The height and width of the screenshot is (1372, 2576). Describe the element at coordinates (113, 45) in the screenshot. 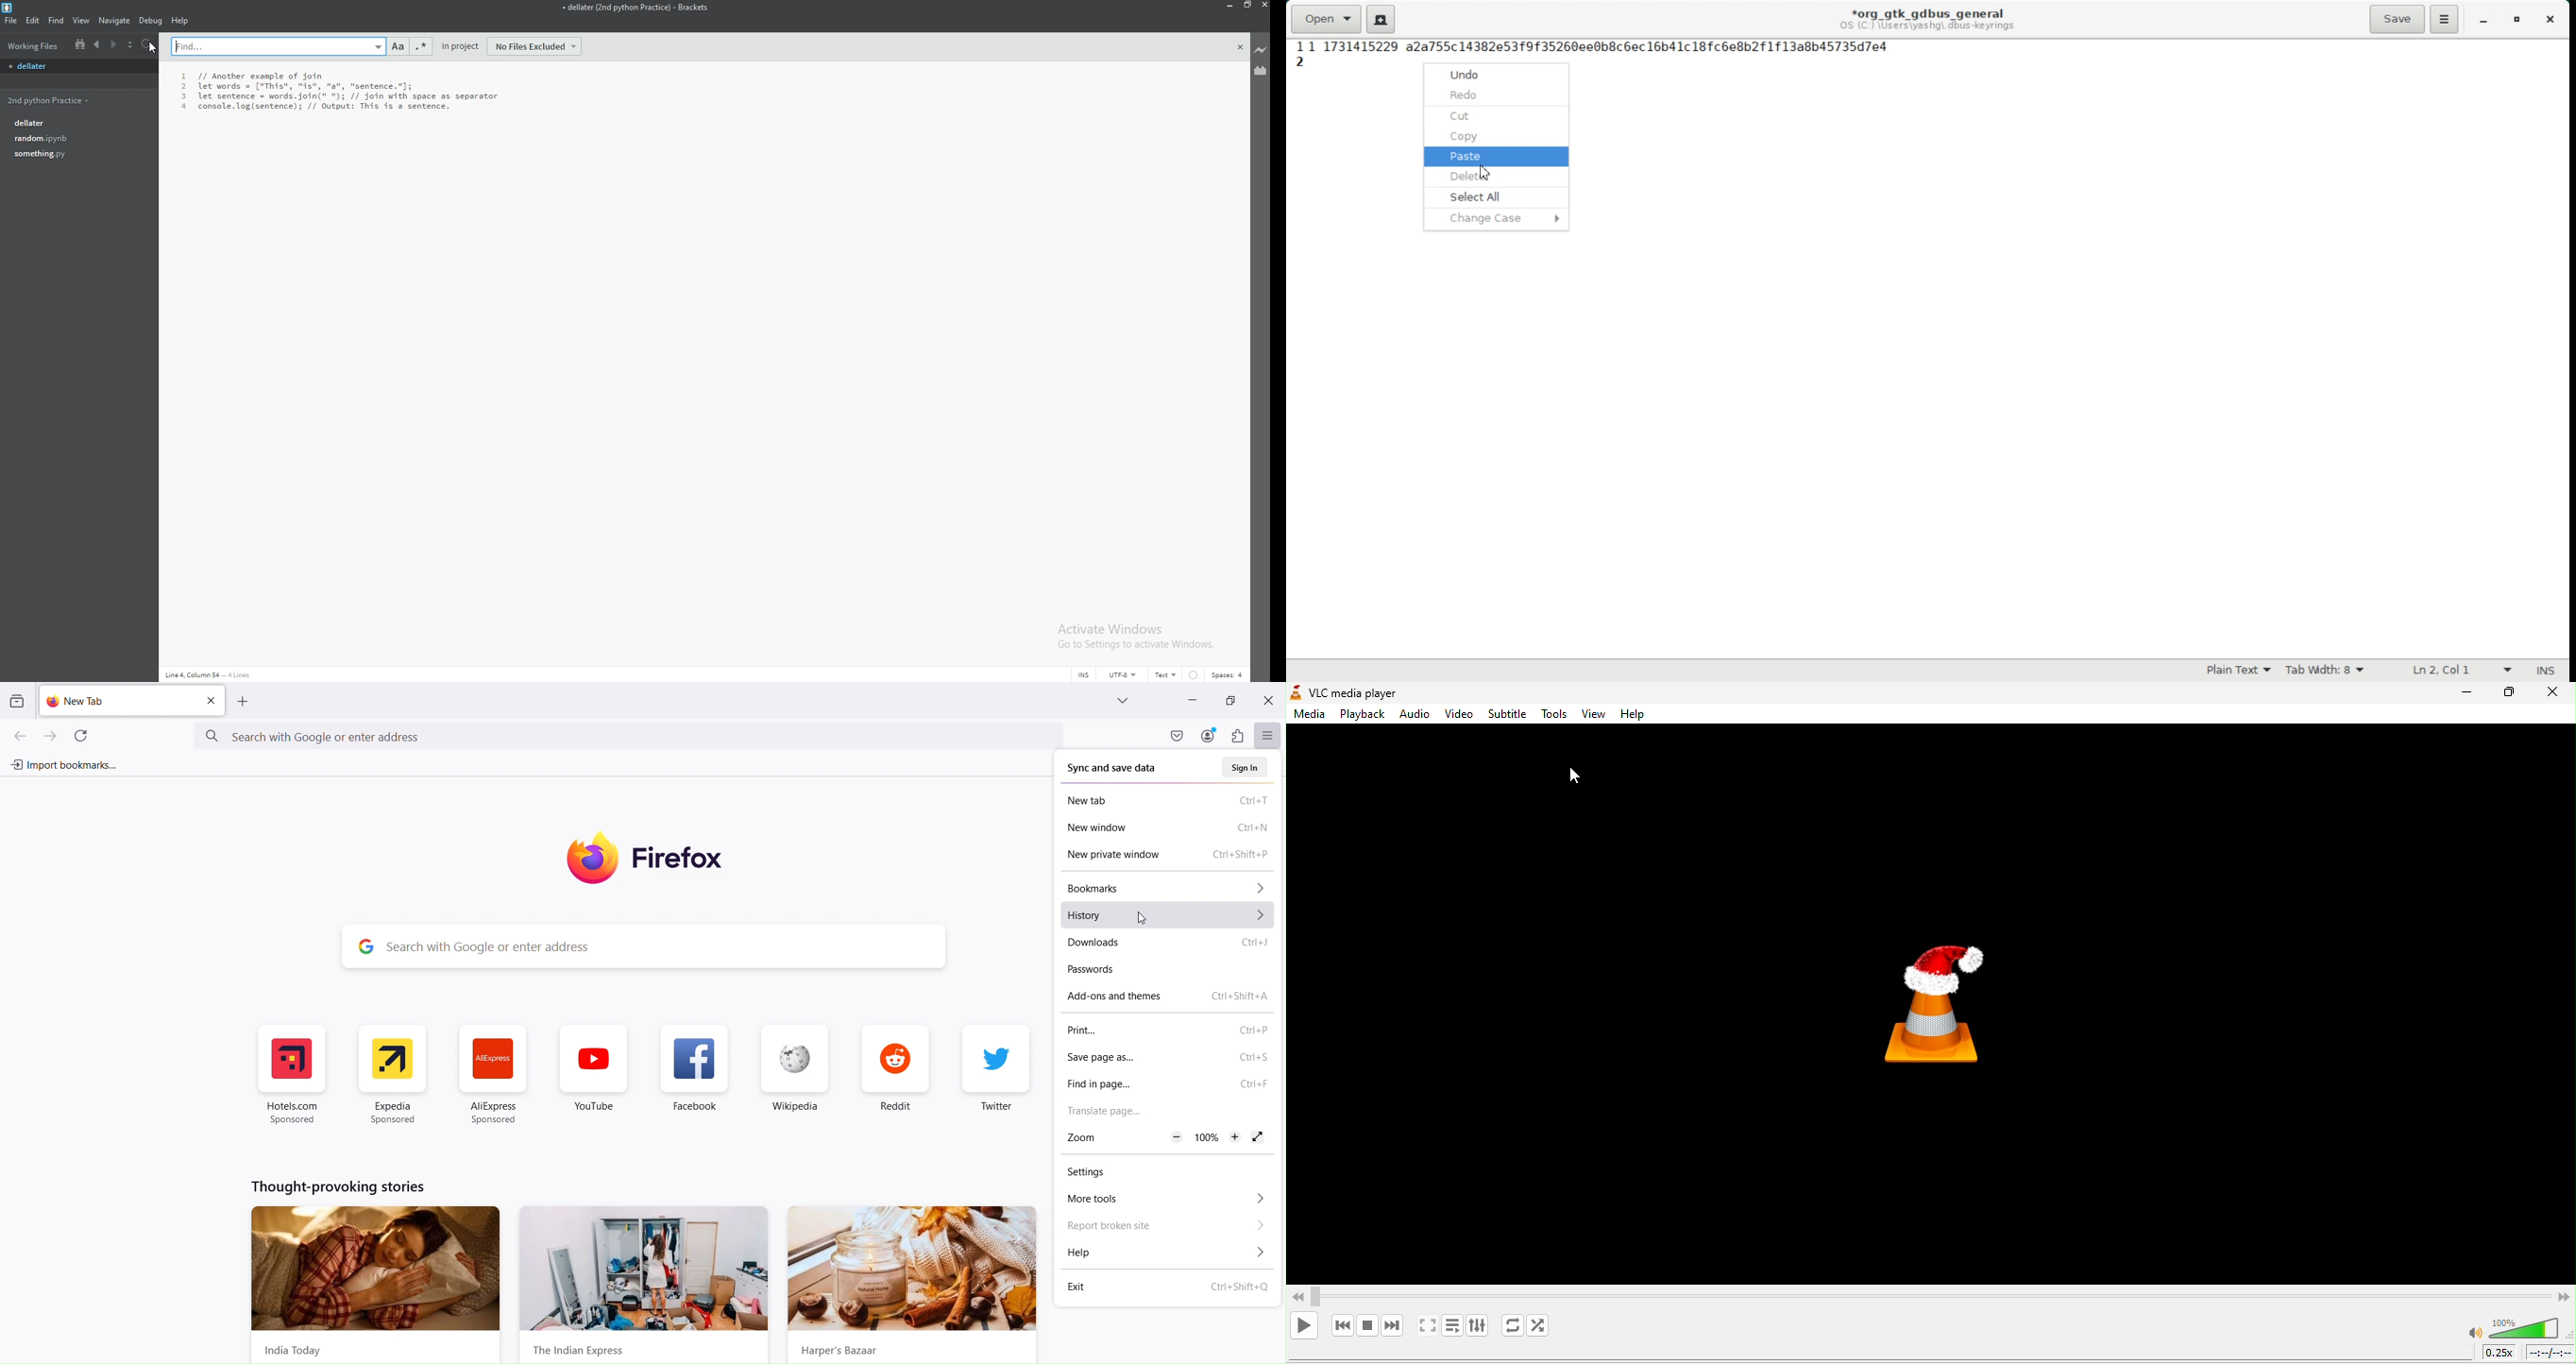

I see `next` at that location.